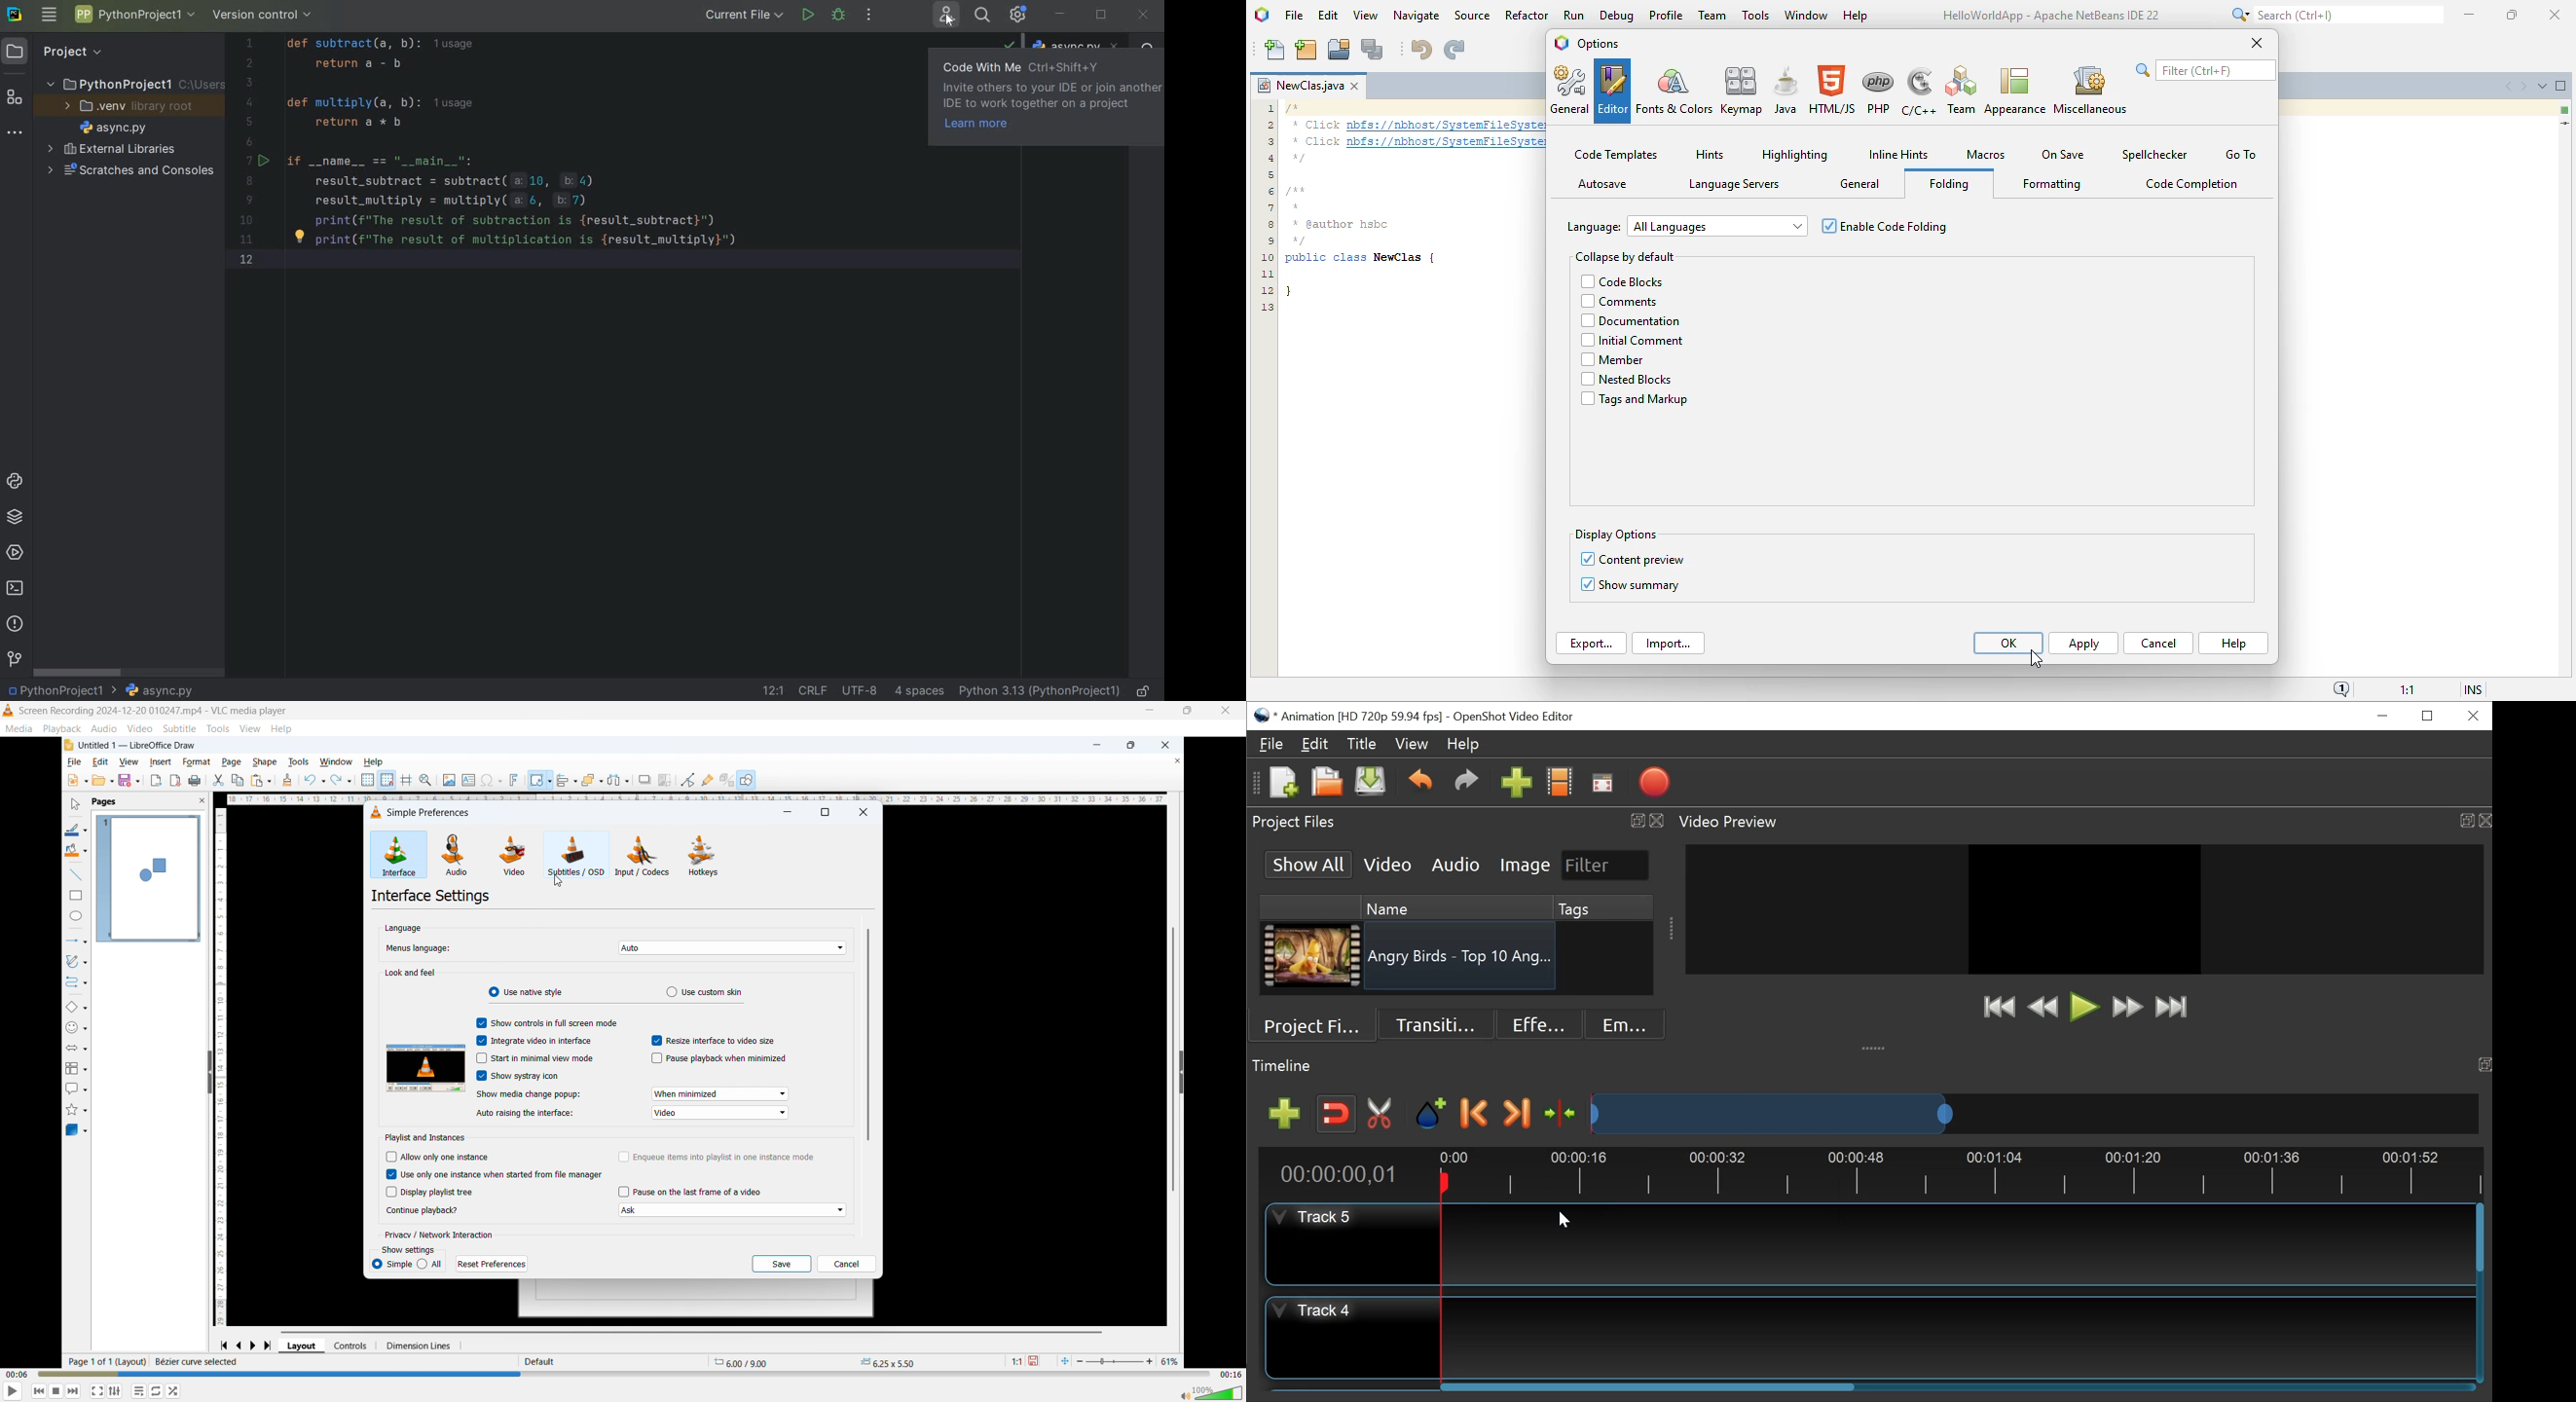 The image size is (2576, 1428). I want to click on maximize, so click(2513, 14).